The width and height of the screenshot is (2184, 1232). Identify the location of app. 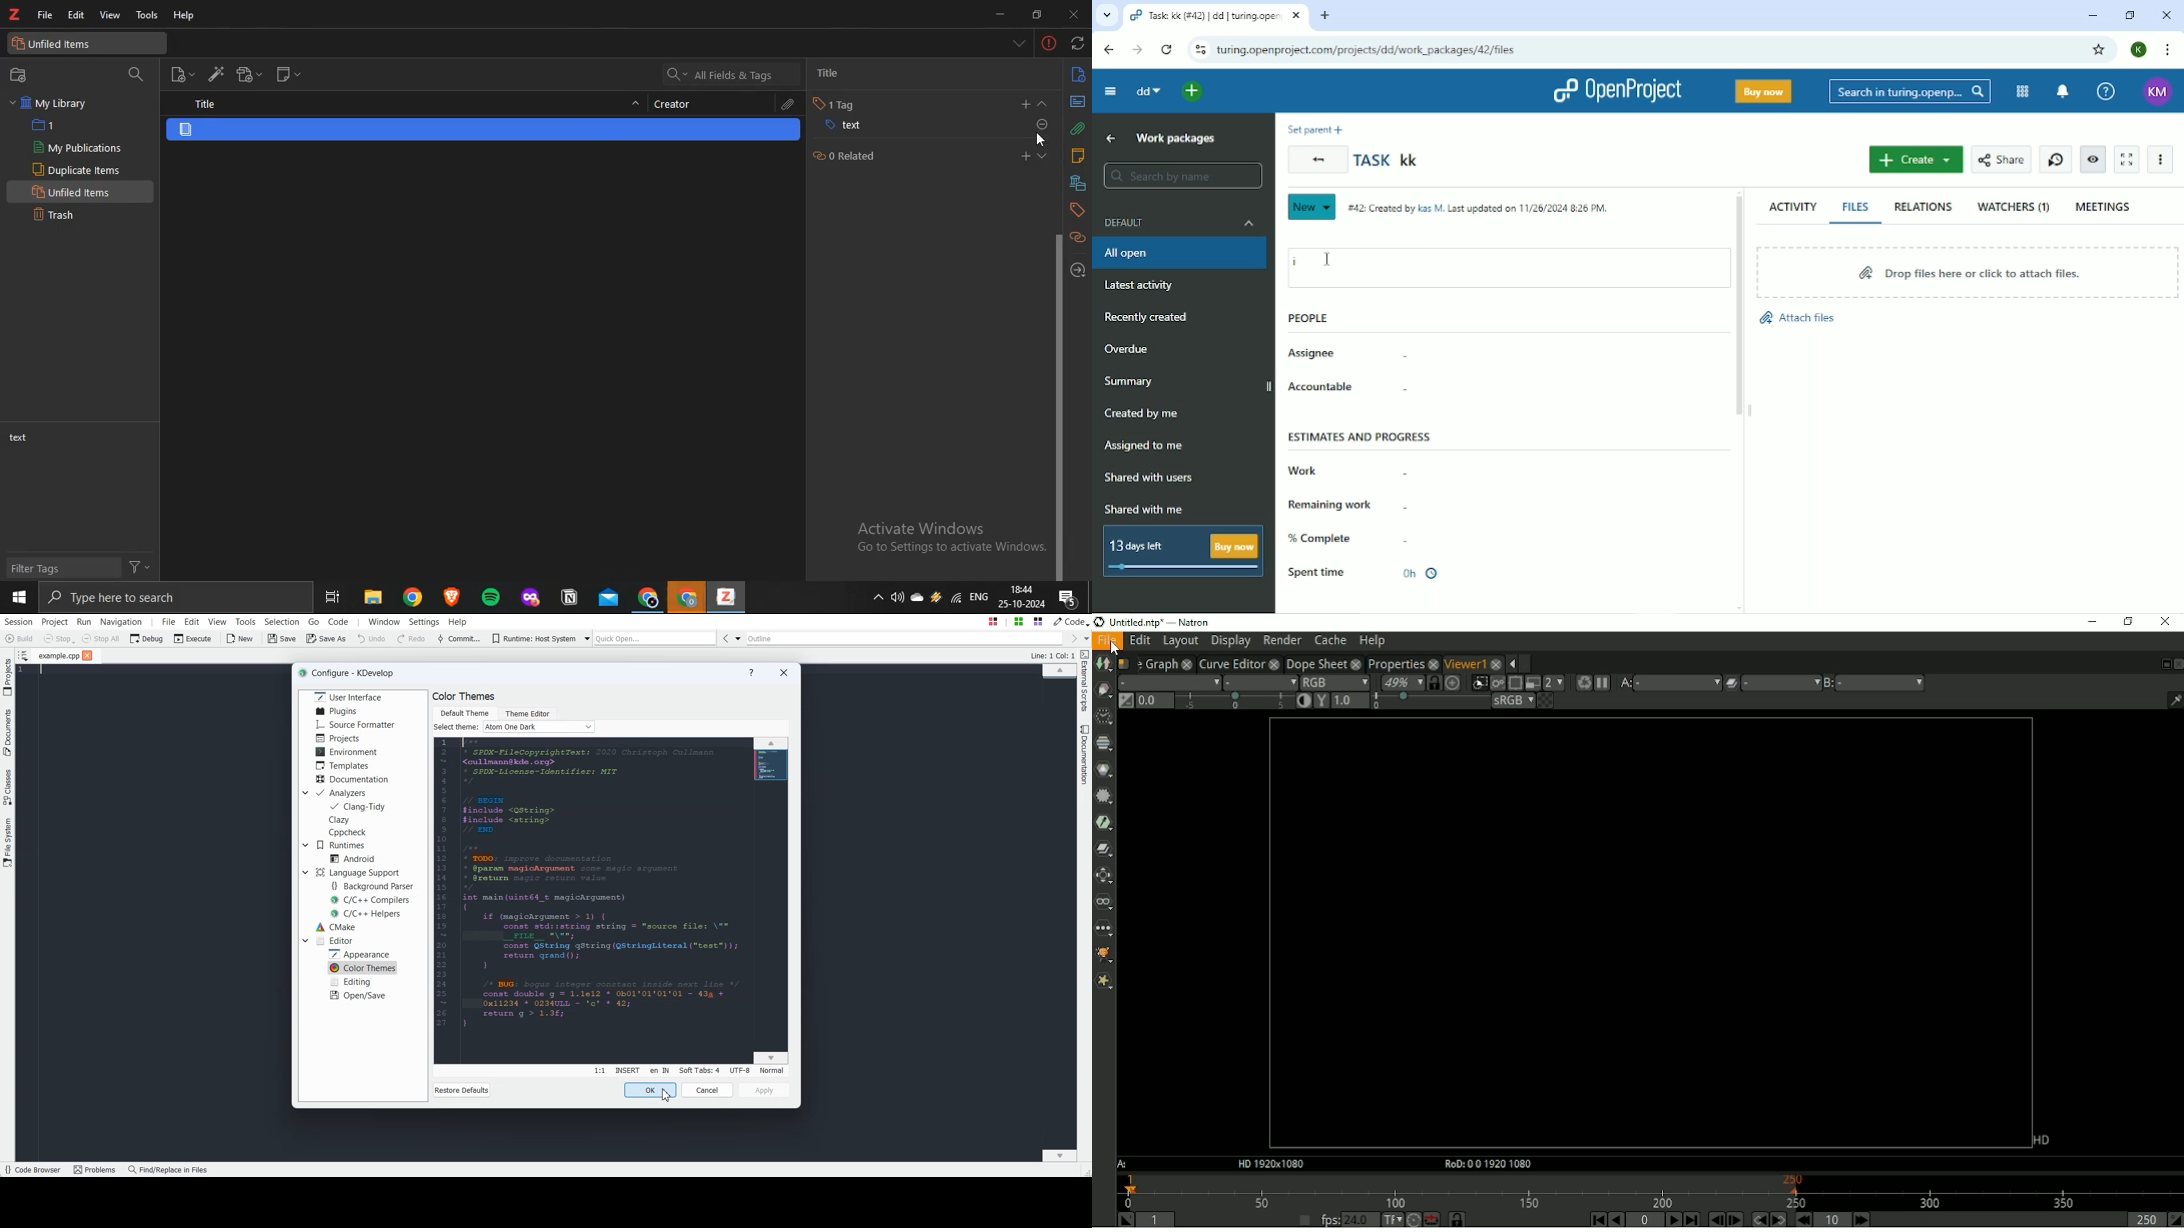
(533, 599).